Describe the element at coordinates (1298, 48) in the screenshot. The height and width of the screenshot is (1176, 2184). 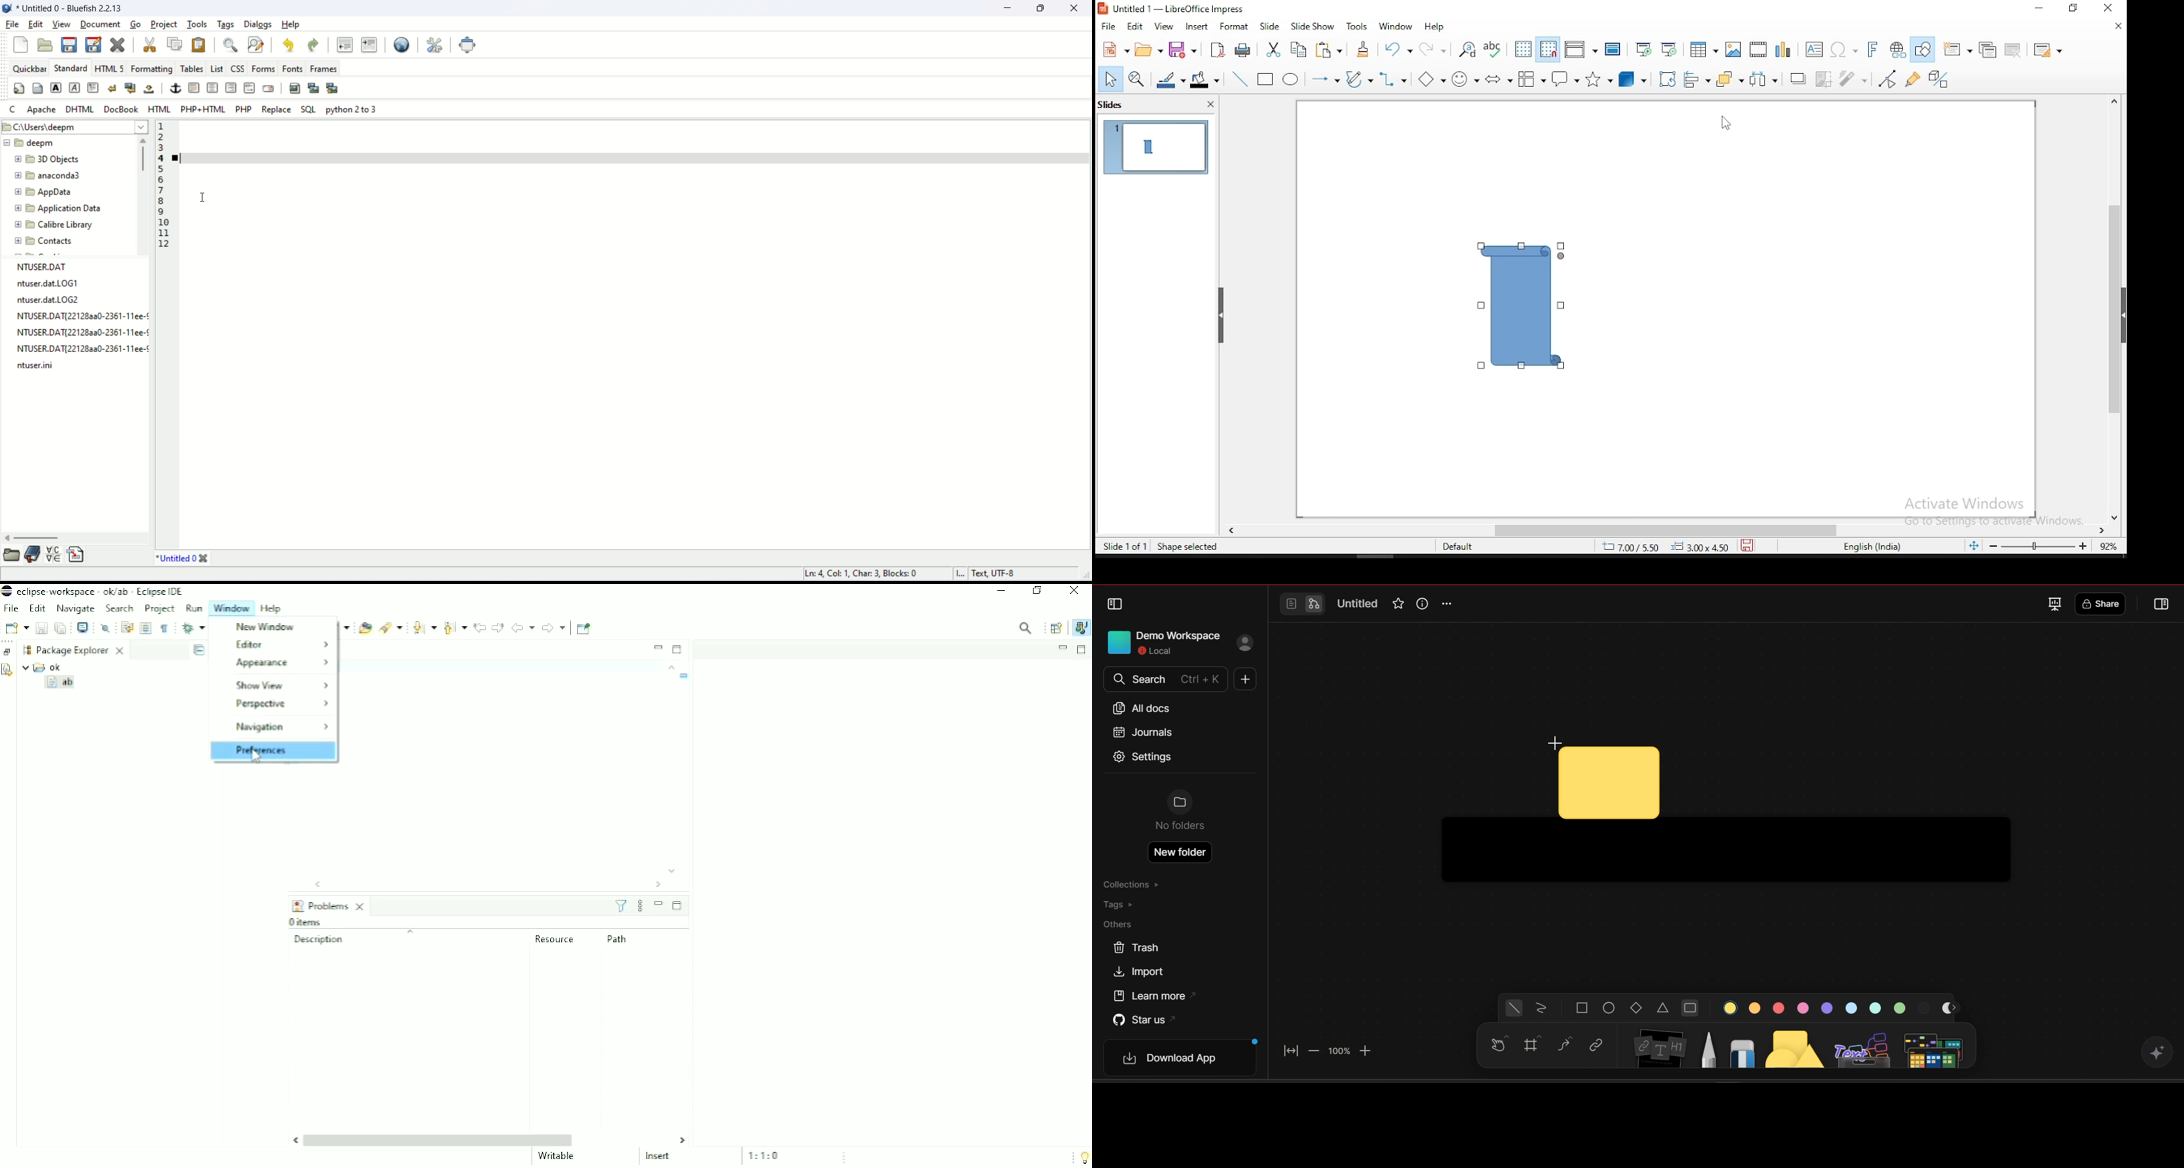
I see `copy` at that location.